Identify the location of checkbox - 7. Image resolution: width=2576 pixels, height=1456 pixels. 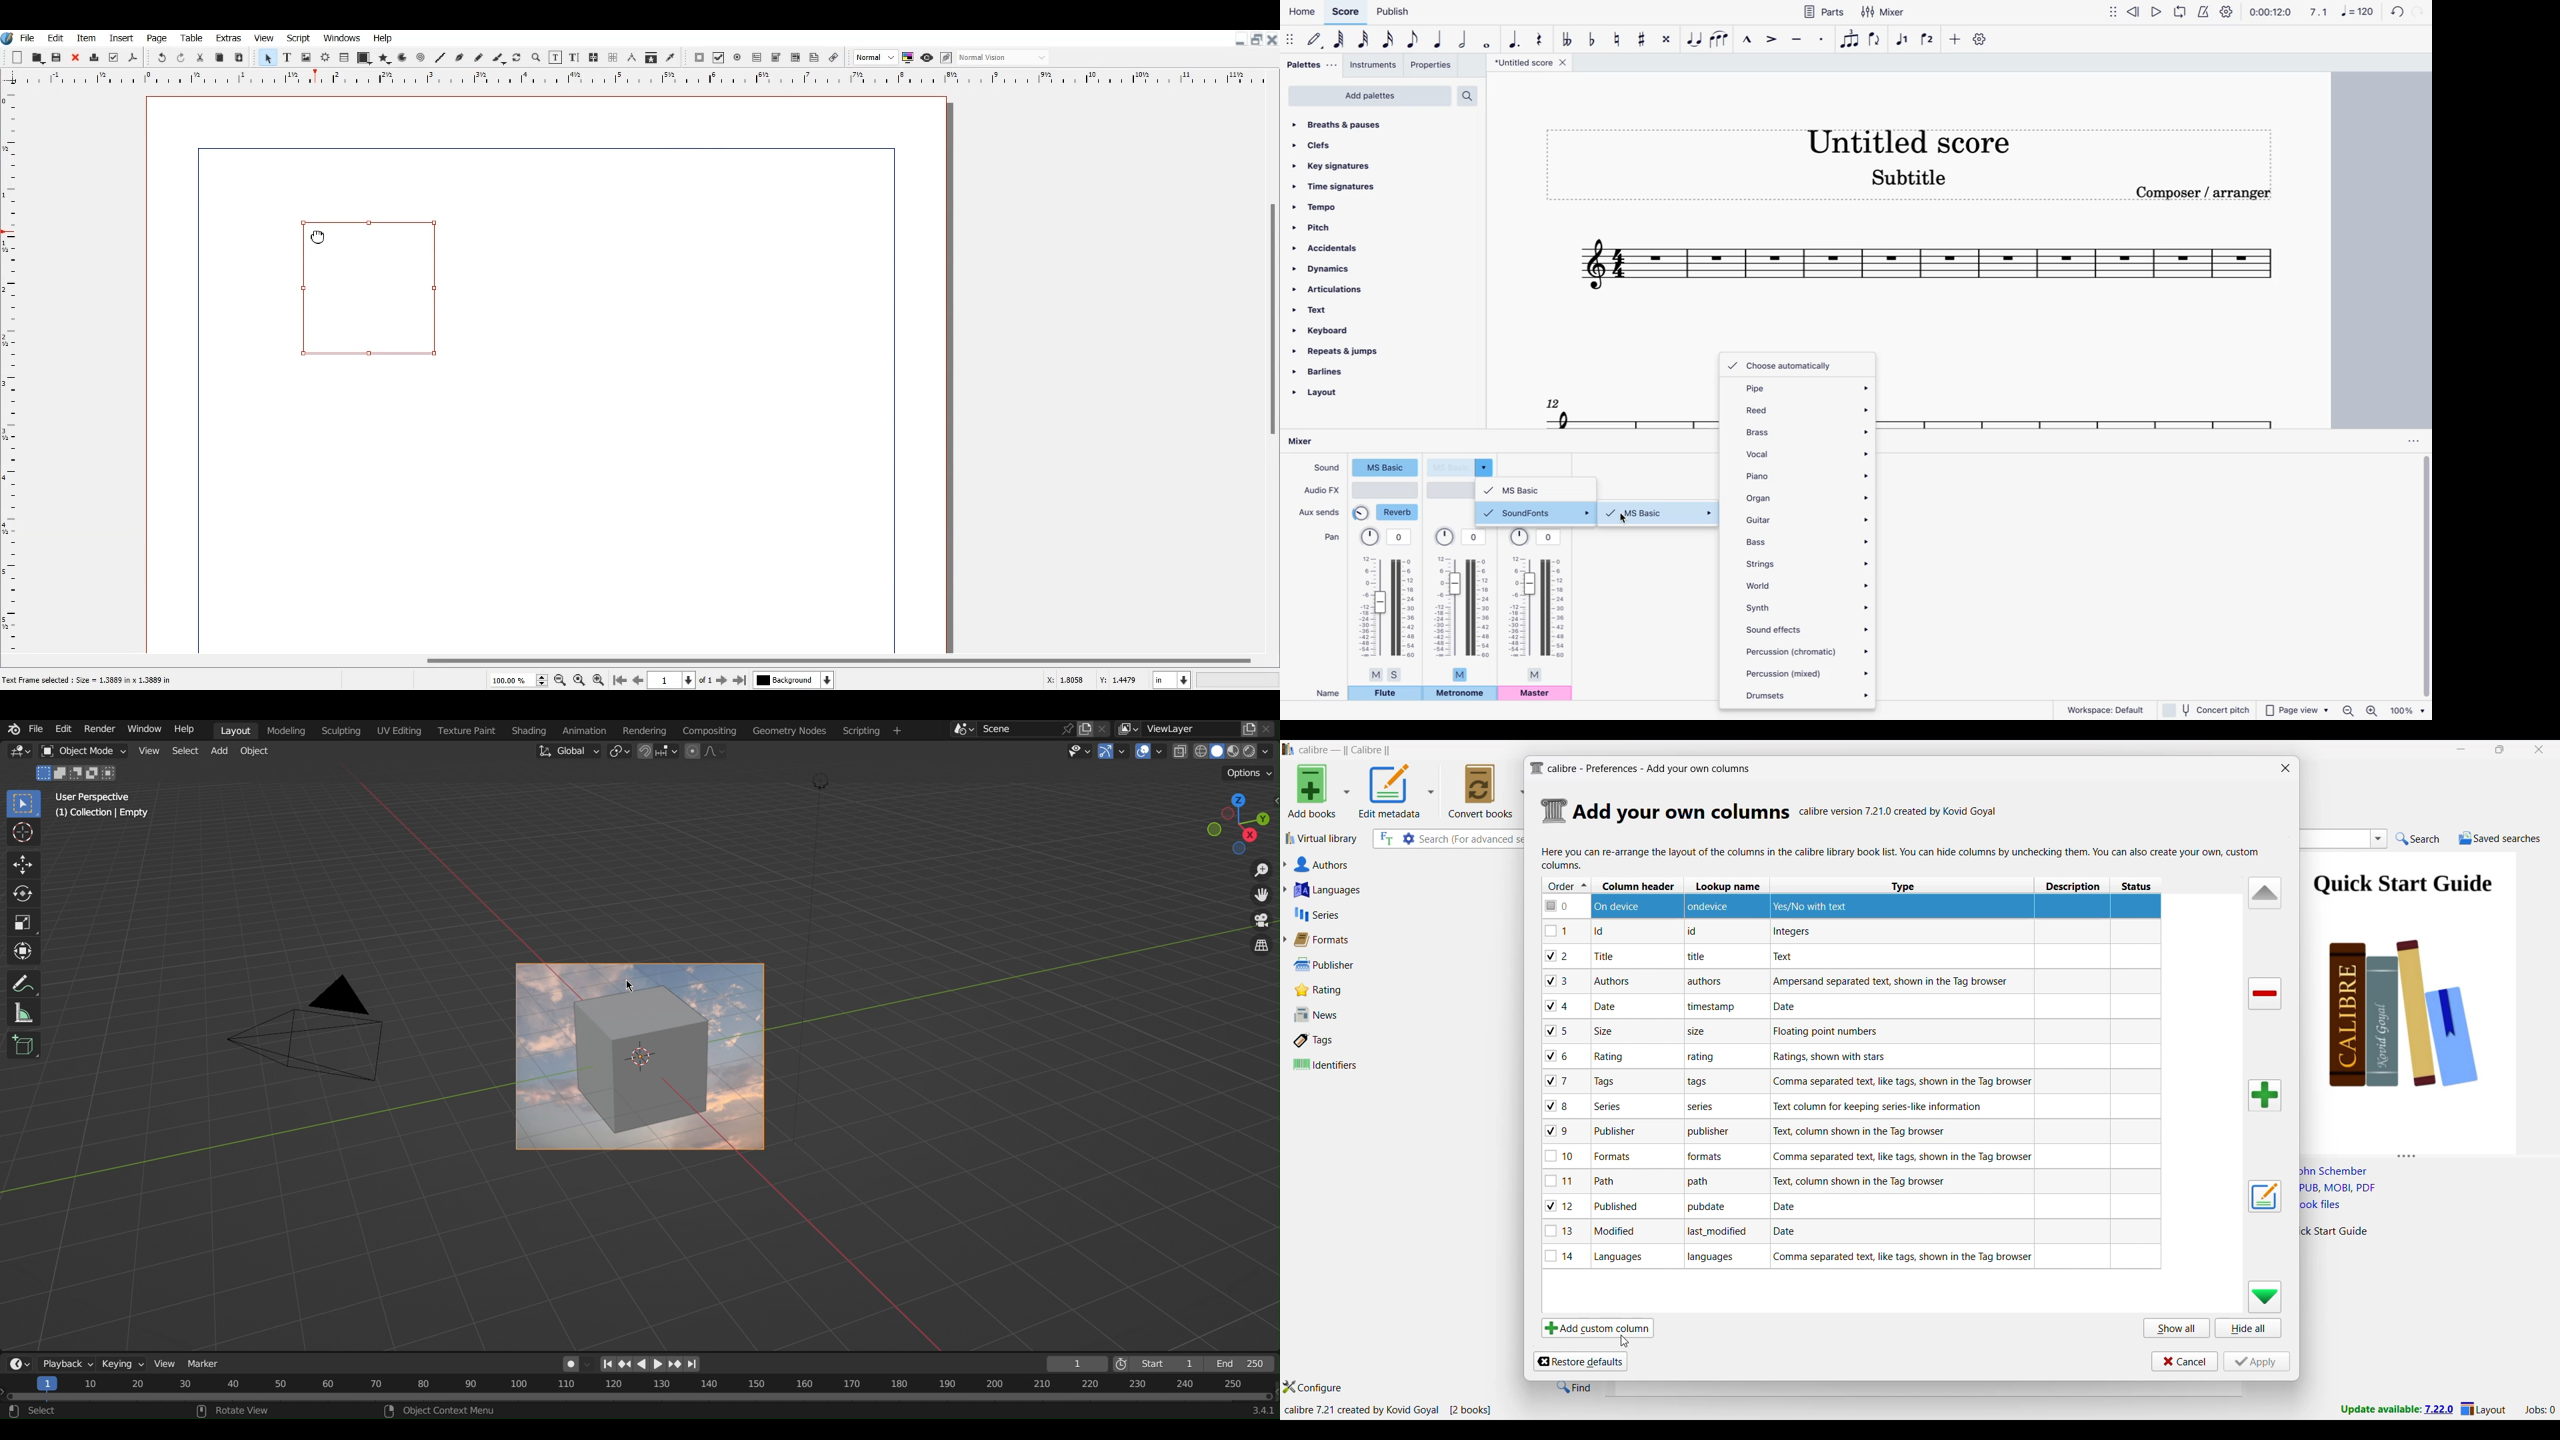
(1559, 1081).